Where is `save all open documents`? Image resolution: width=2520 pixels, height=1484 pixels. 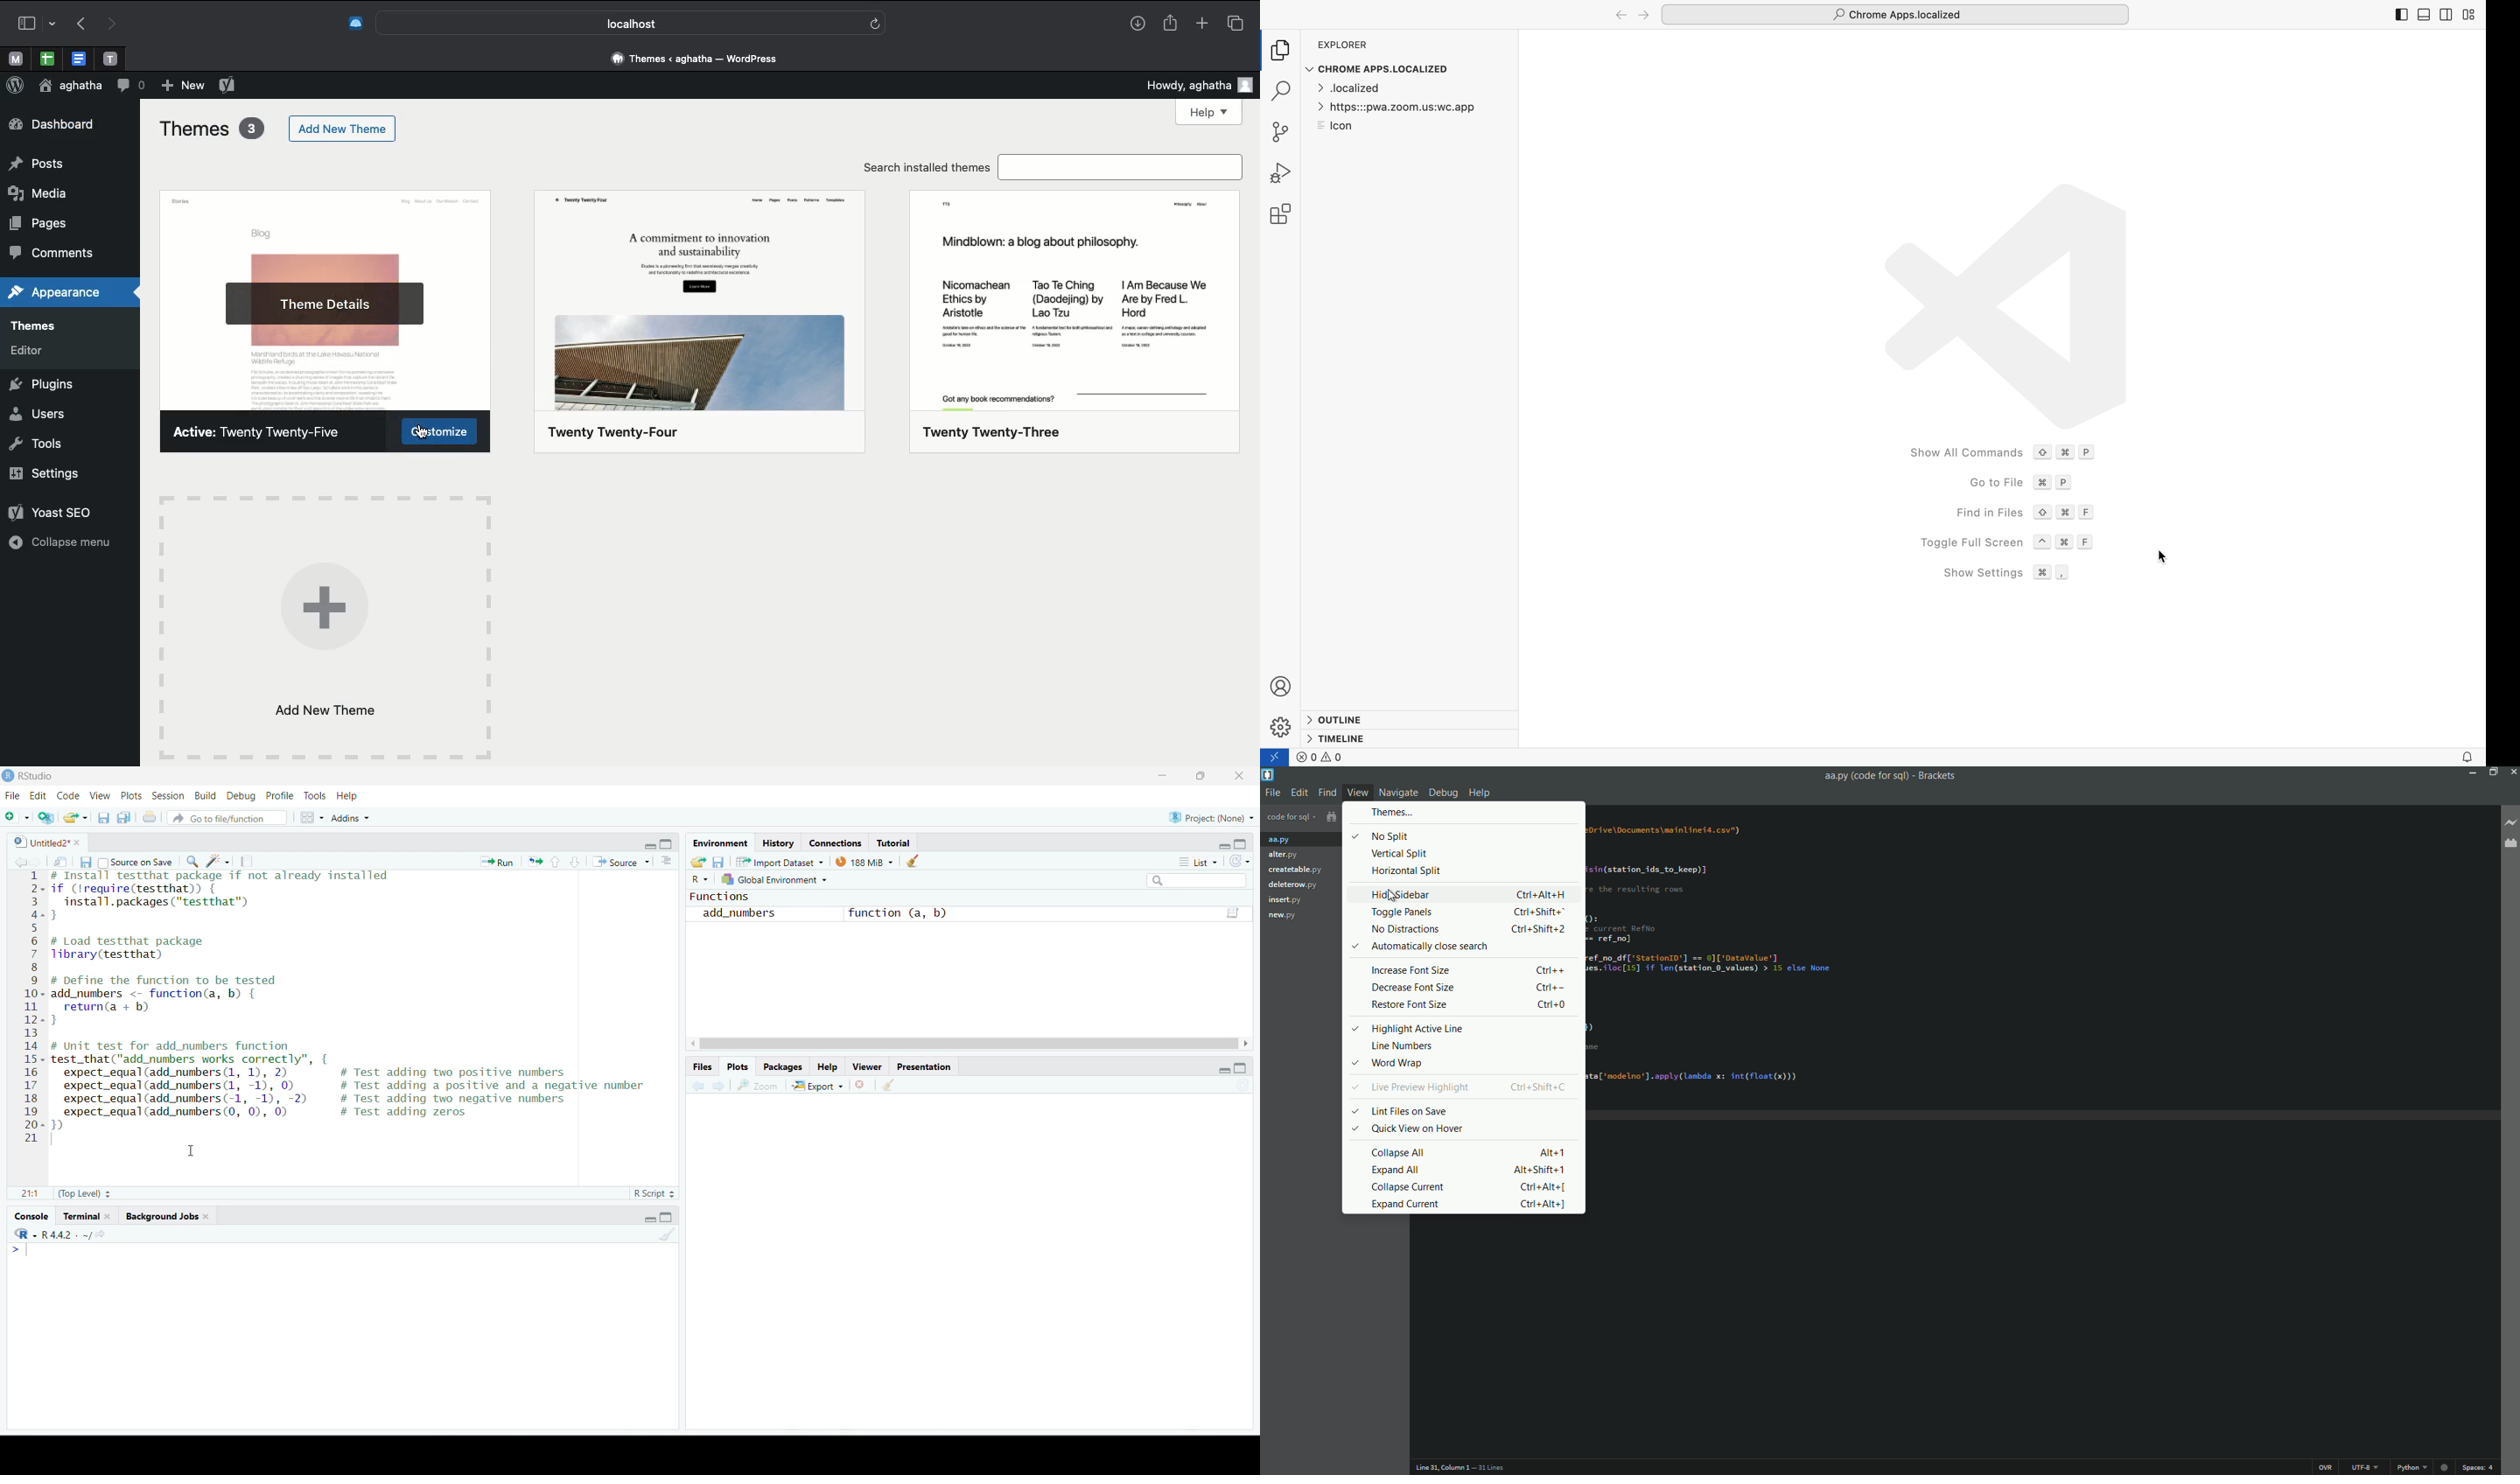
save all open documents is located at coordinates (125, 818).